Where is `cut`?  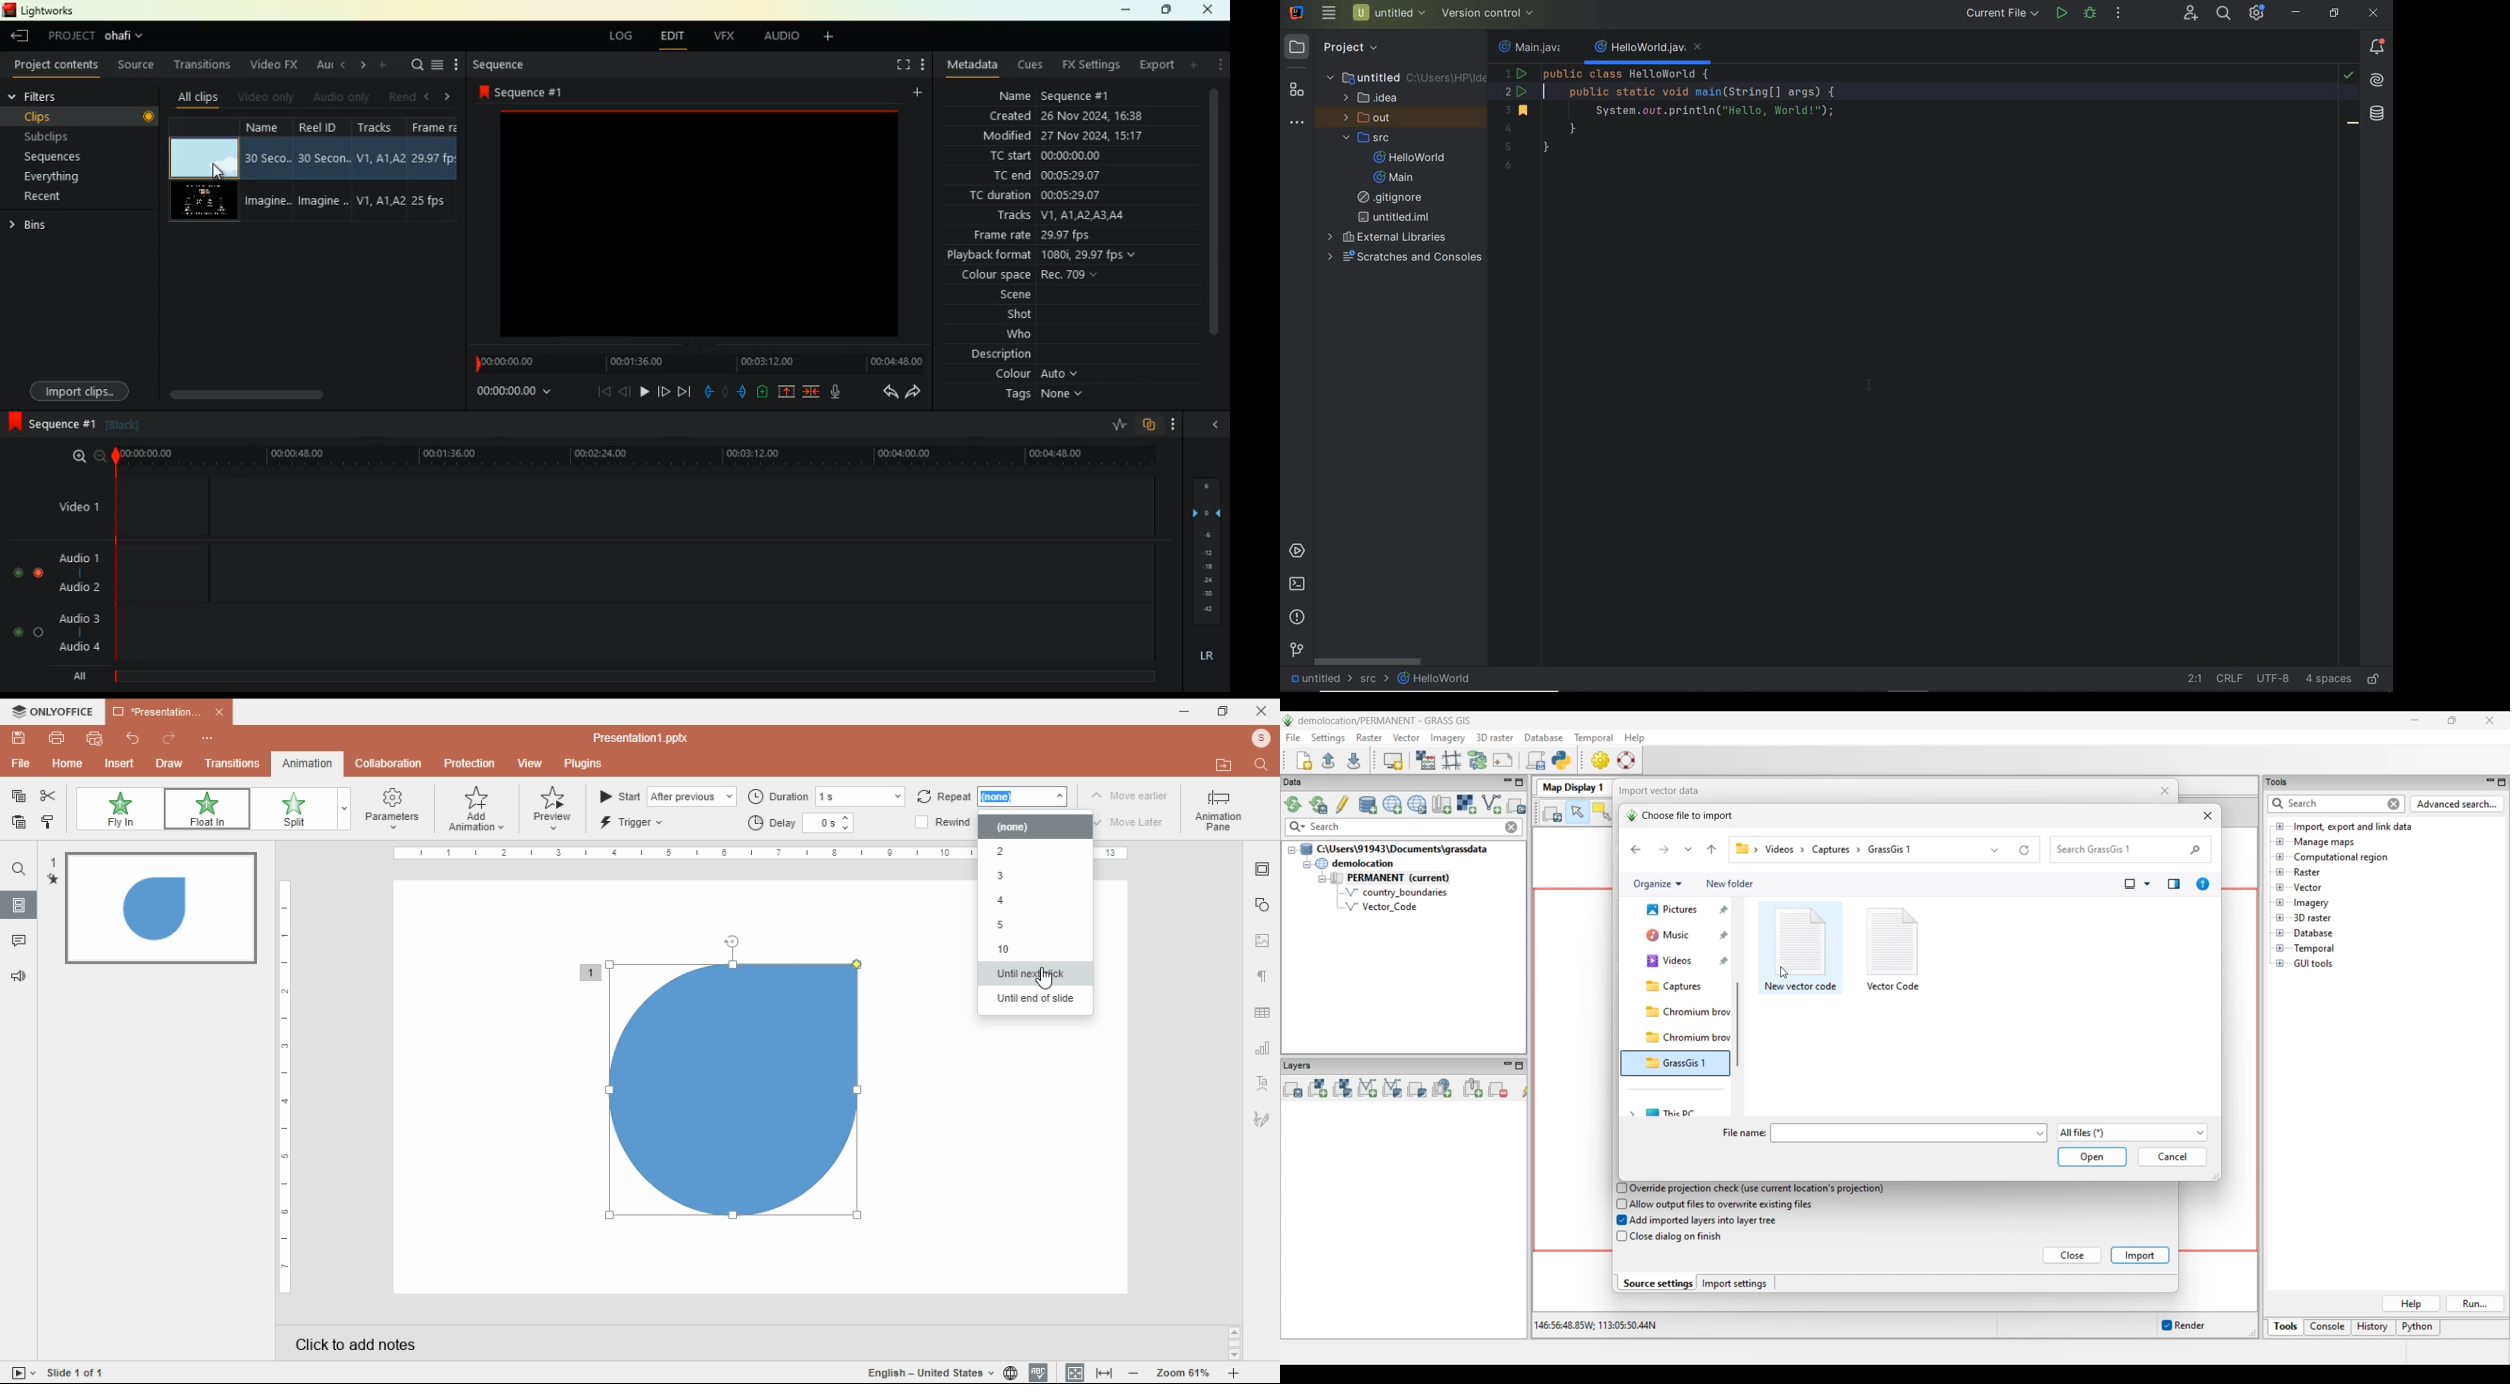
cut is located at coordinates (50, 796).